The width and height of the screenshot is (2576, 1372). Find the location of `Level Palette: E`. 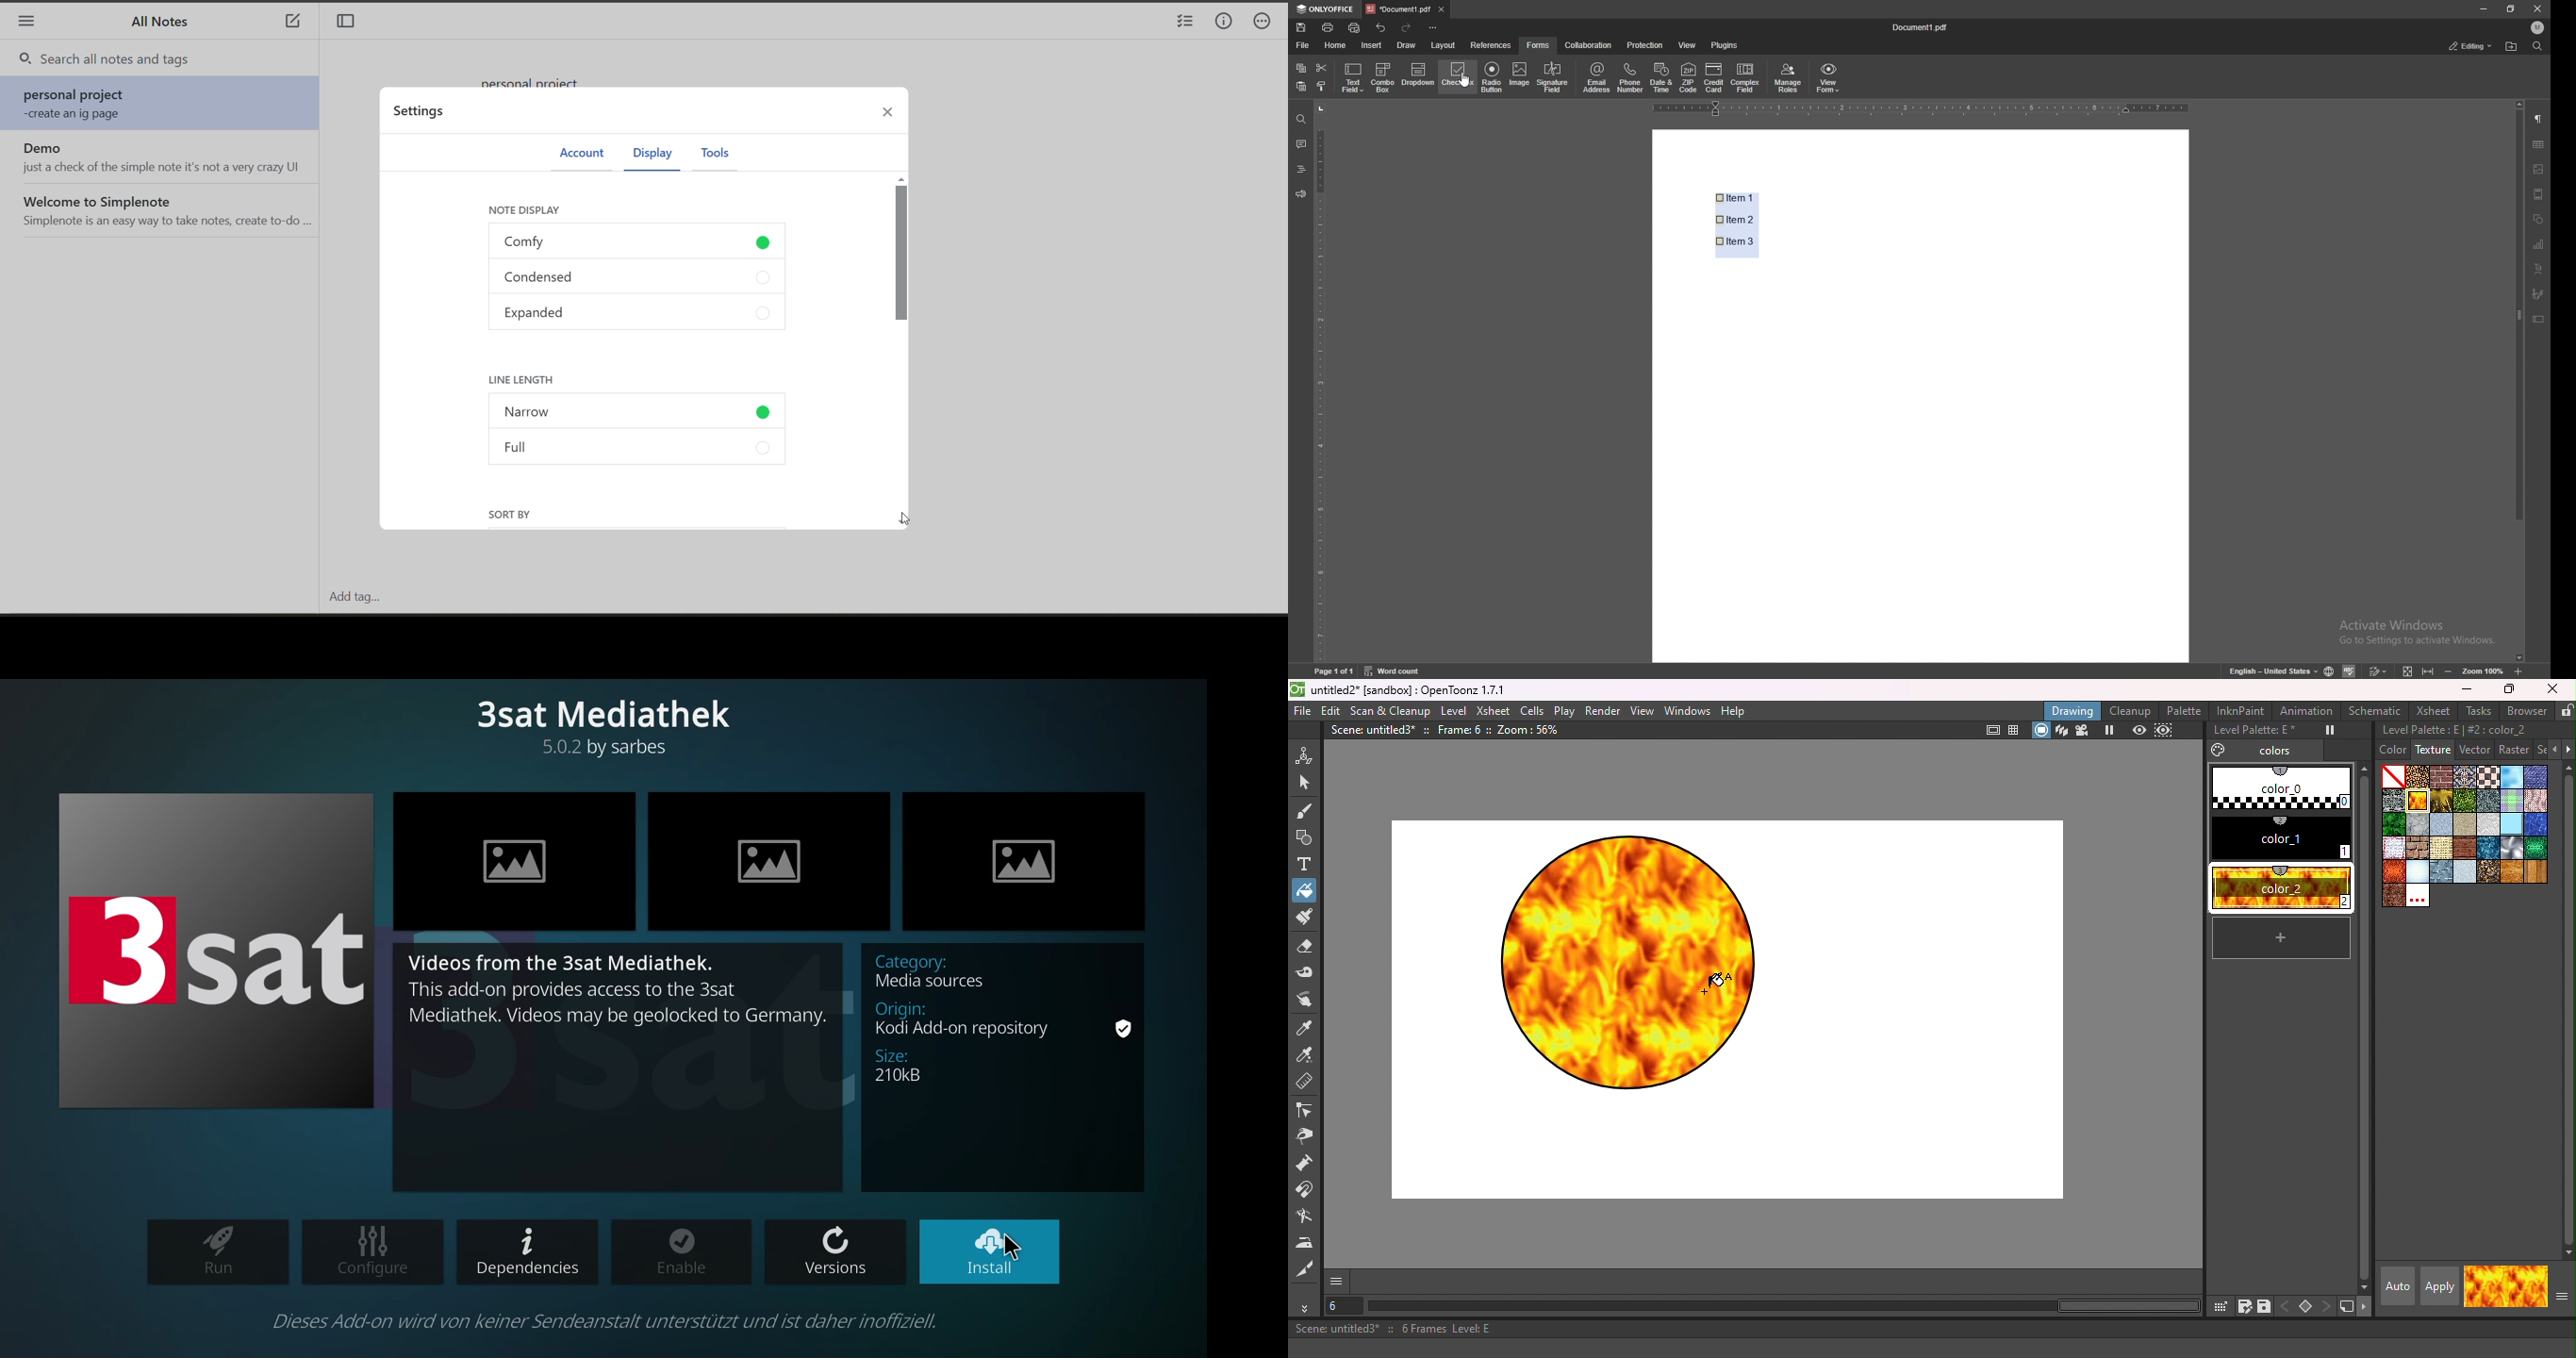

Level Palette: E is located at coordinates (2251, 731).